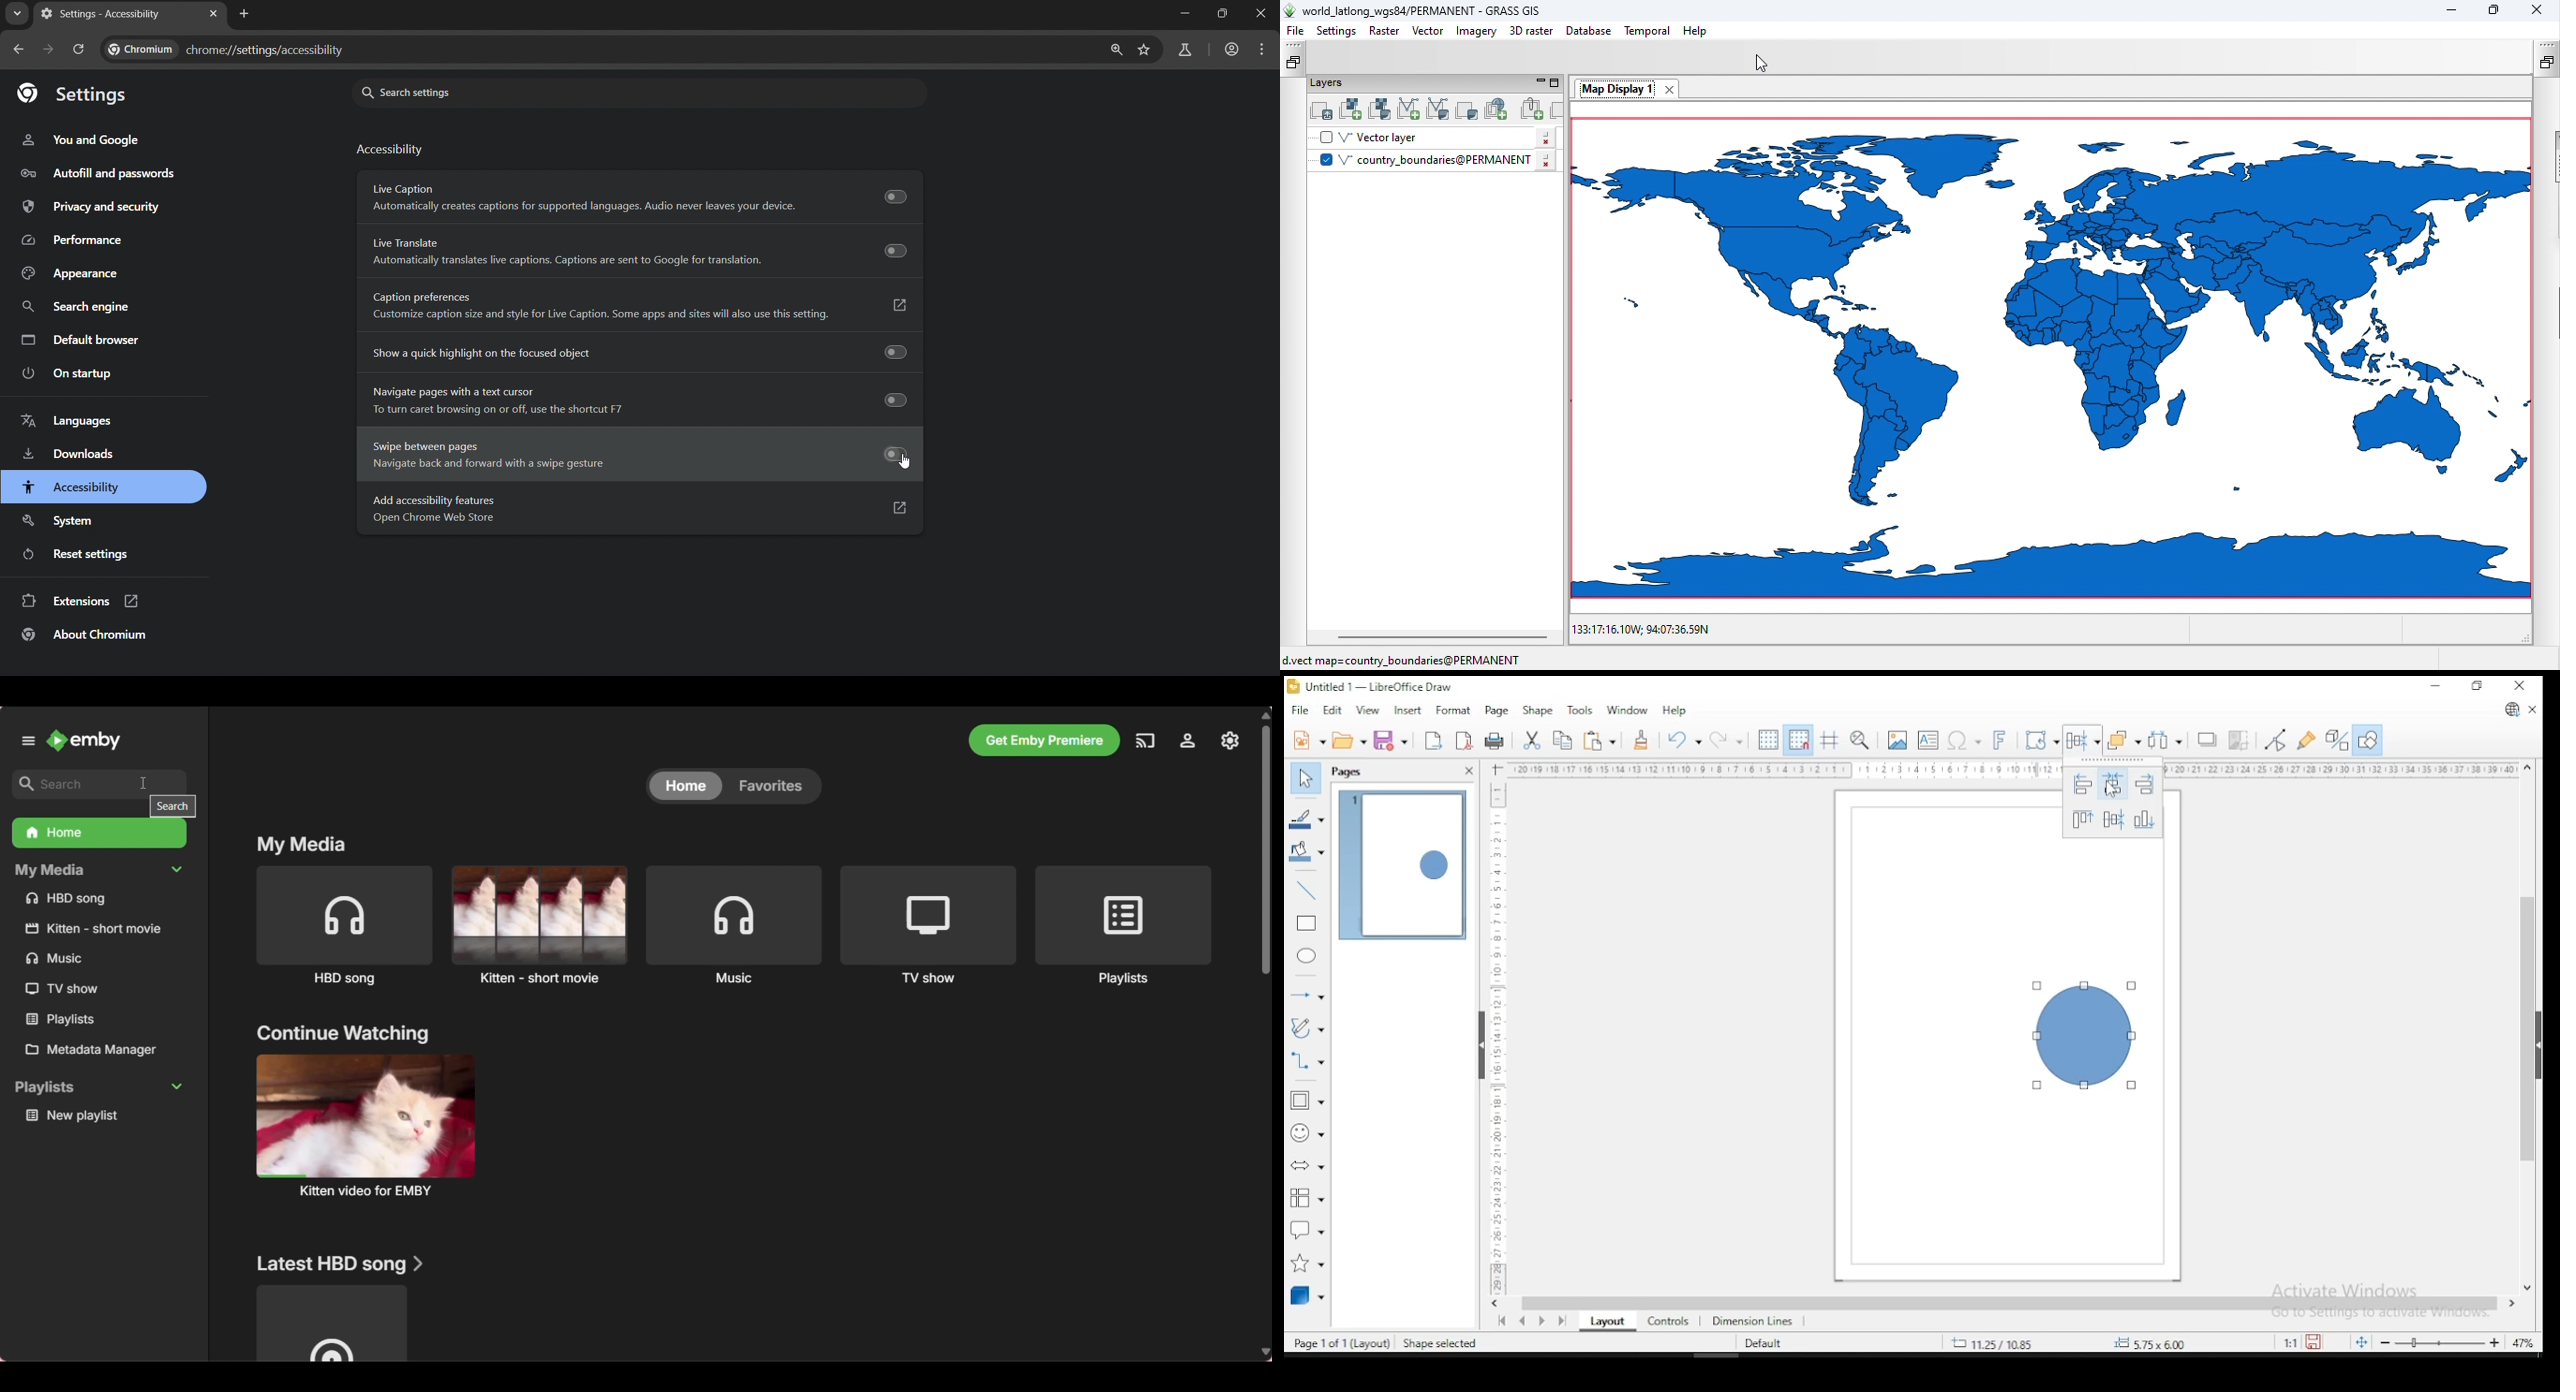  Describe the element at coordinates (1308, 924) in the screenshot. I see `rectangle` at that location.